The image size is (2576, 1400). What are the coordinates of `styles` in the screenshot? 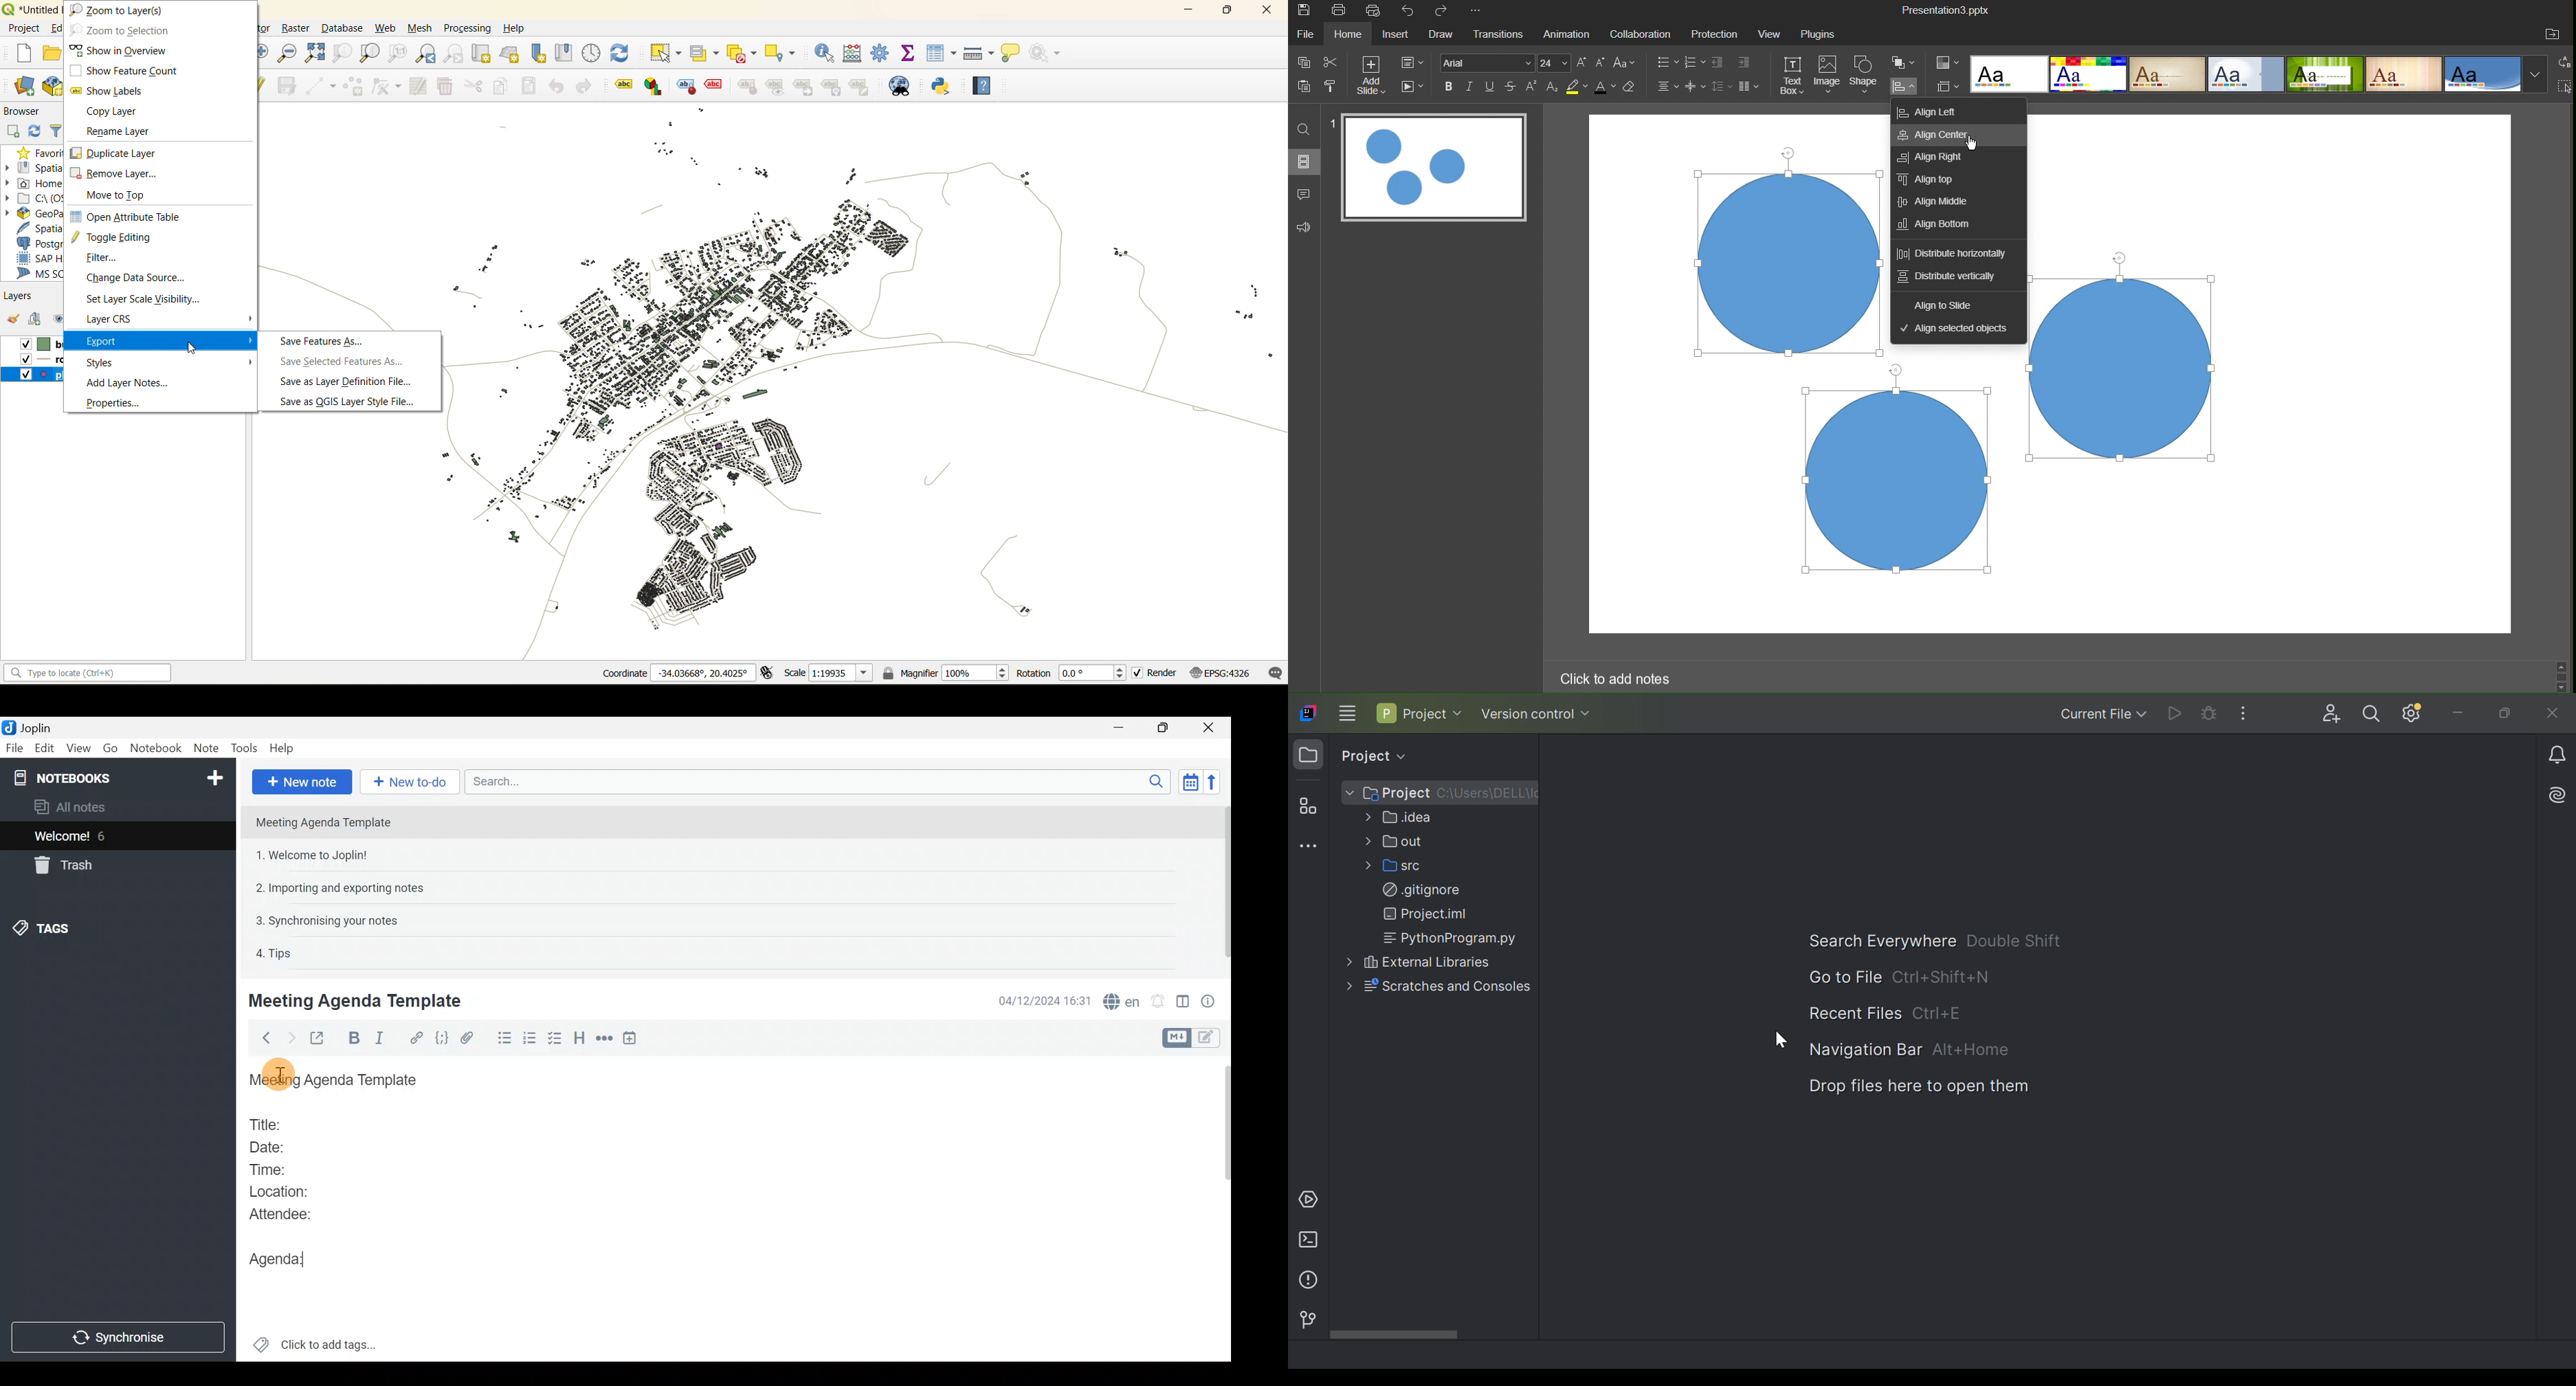 It's located at (168, 362).